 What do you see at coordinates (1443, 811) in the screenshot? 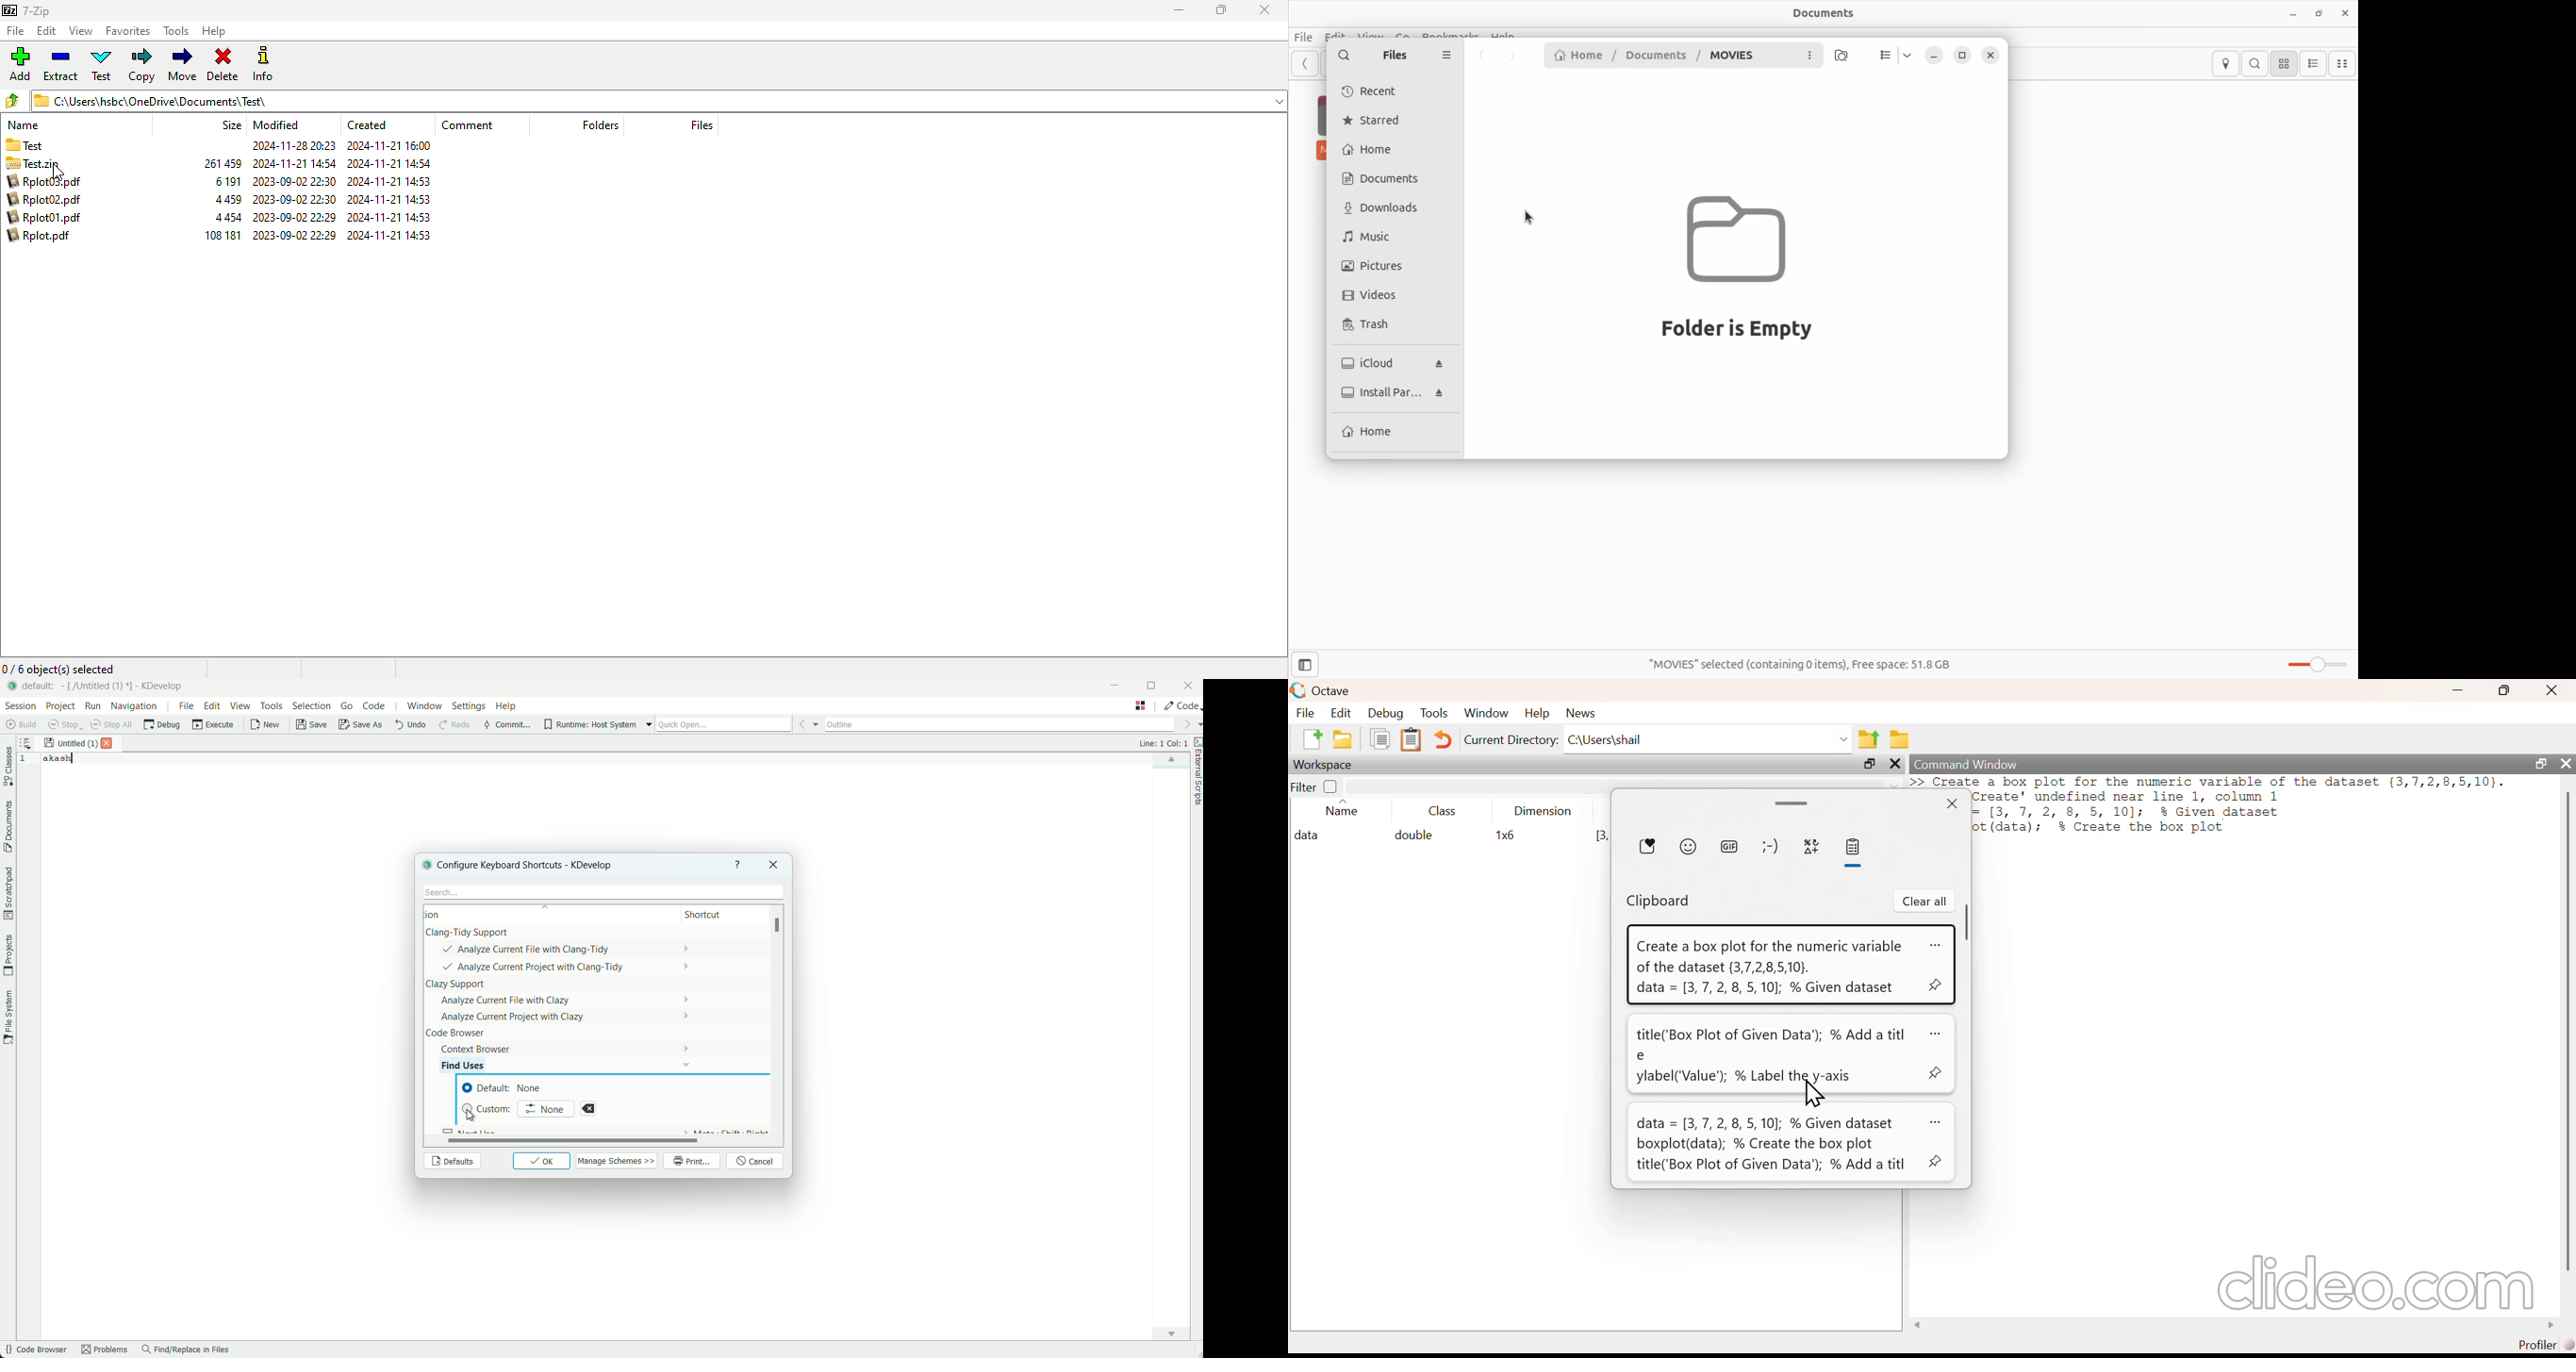
I see `class` at bounding box center [1443, 811].